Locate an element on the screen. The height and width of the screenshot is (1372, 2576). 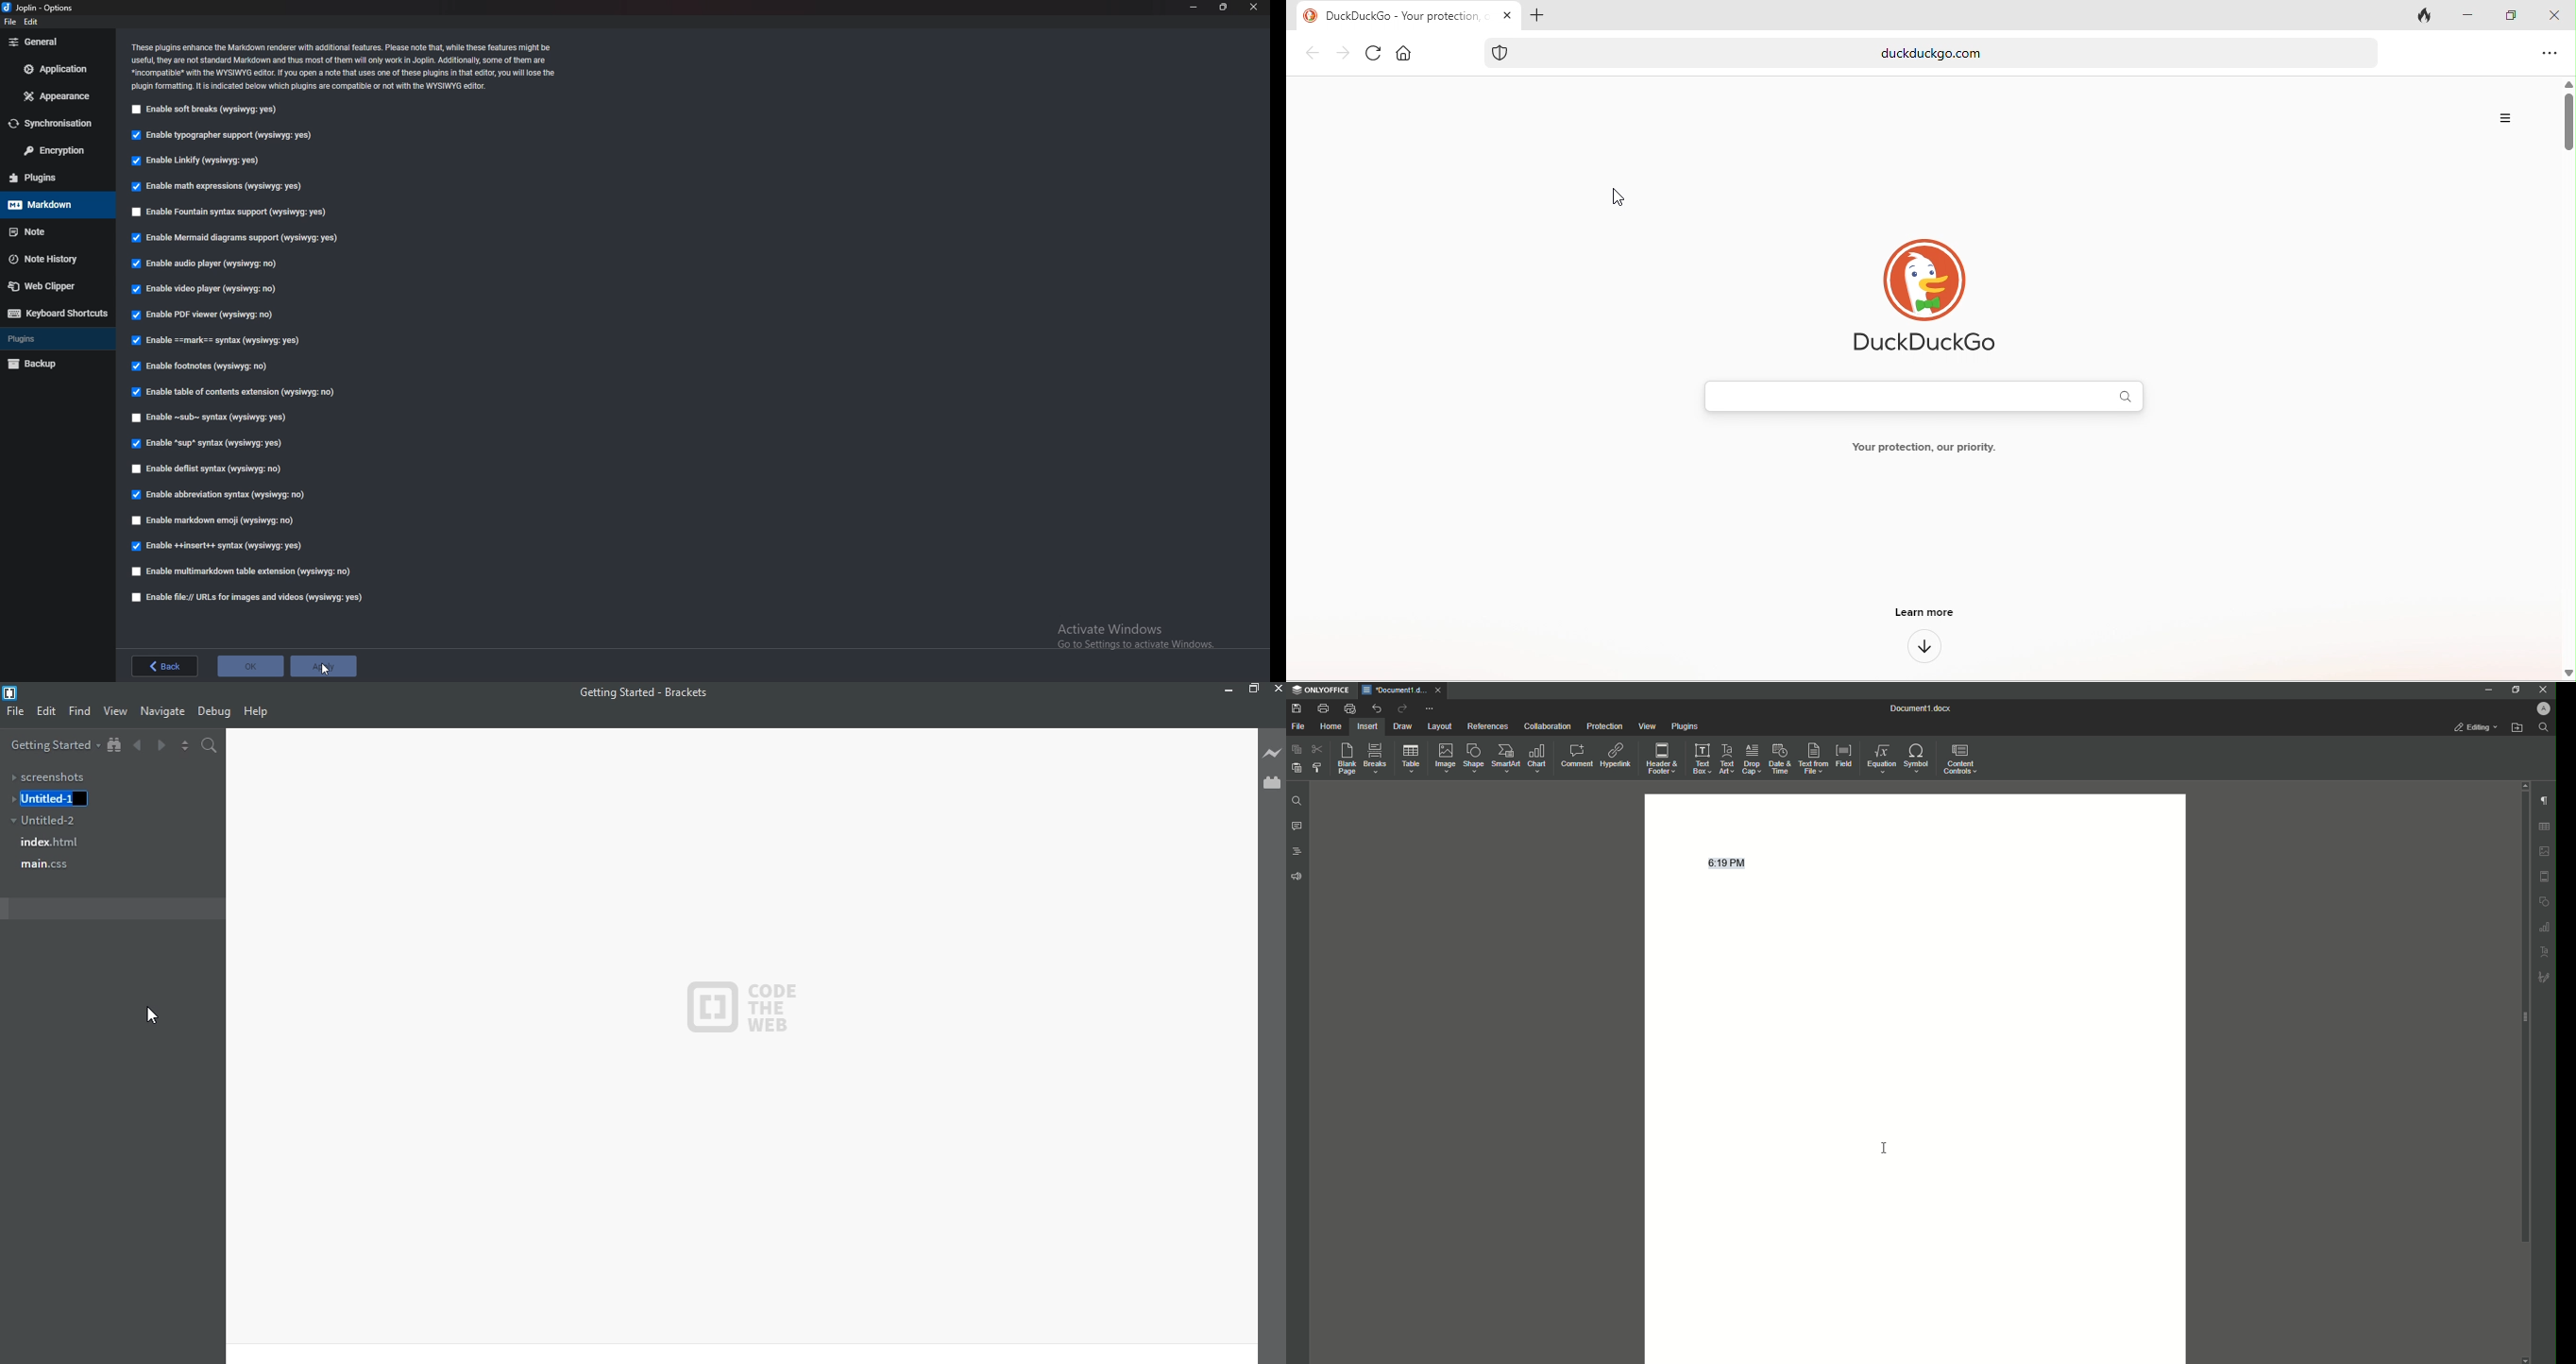
forward is located at coordinates (162, 745).